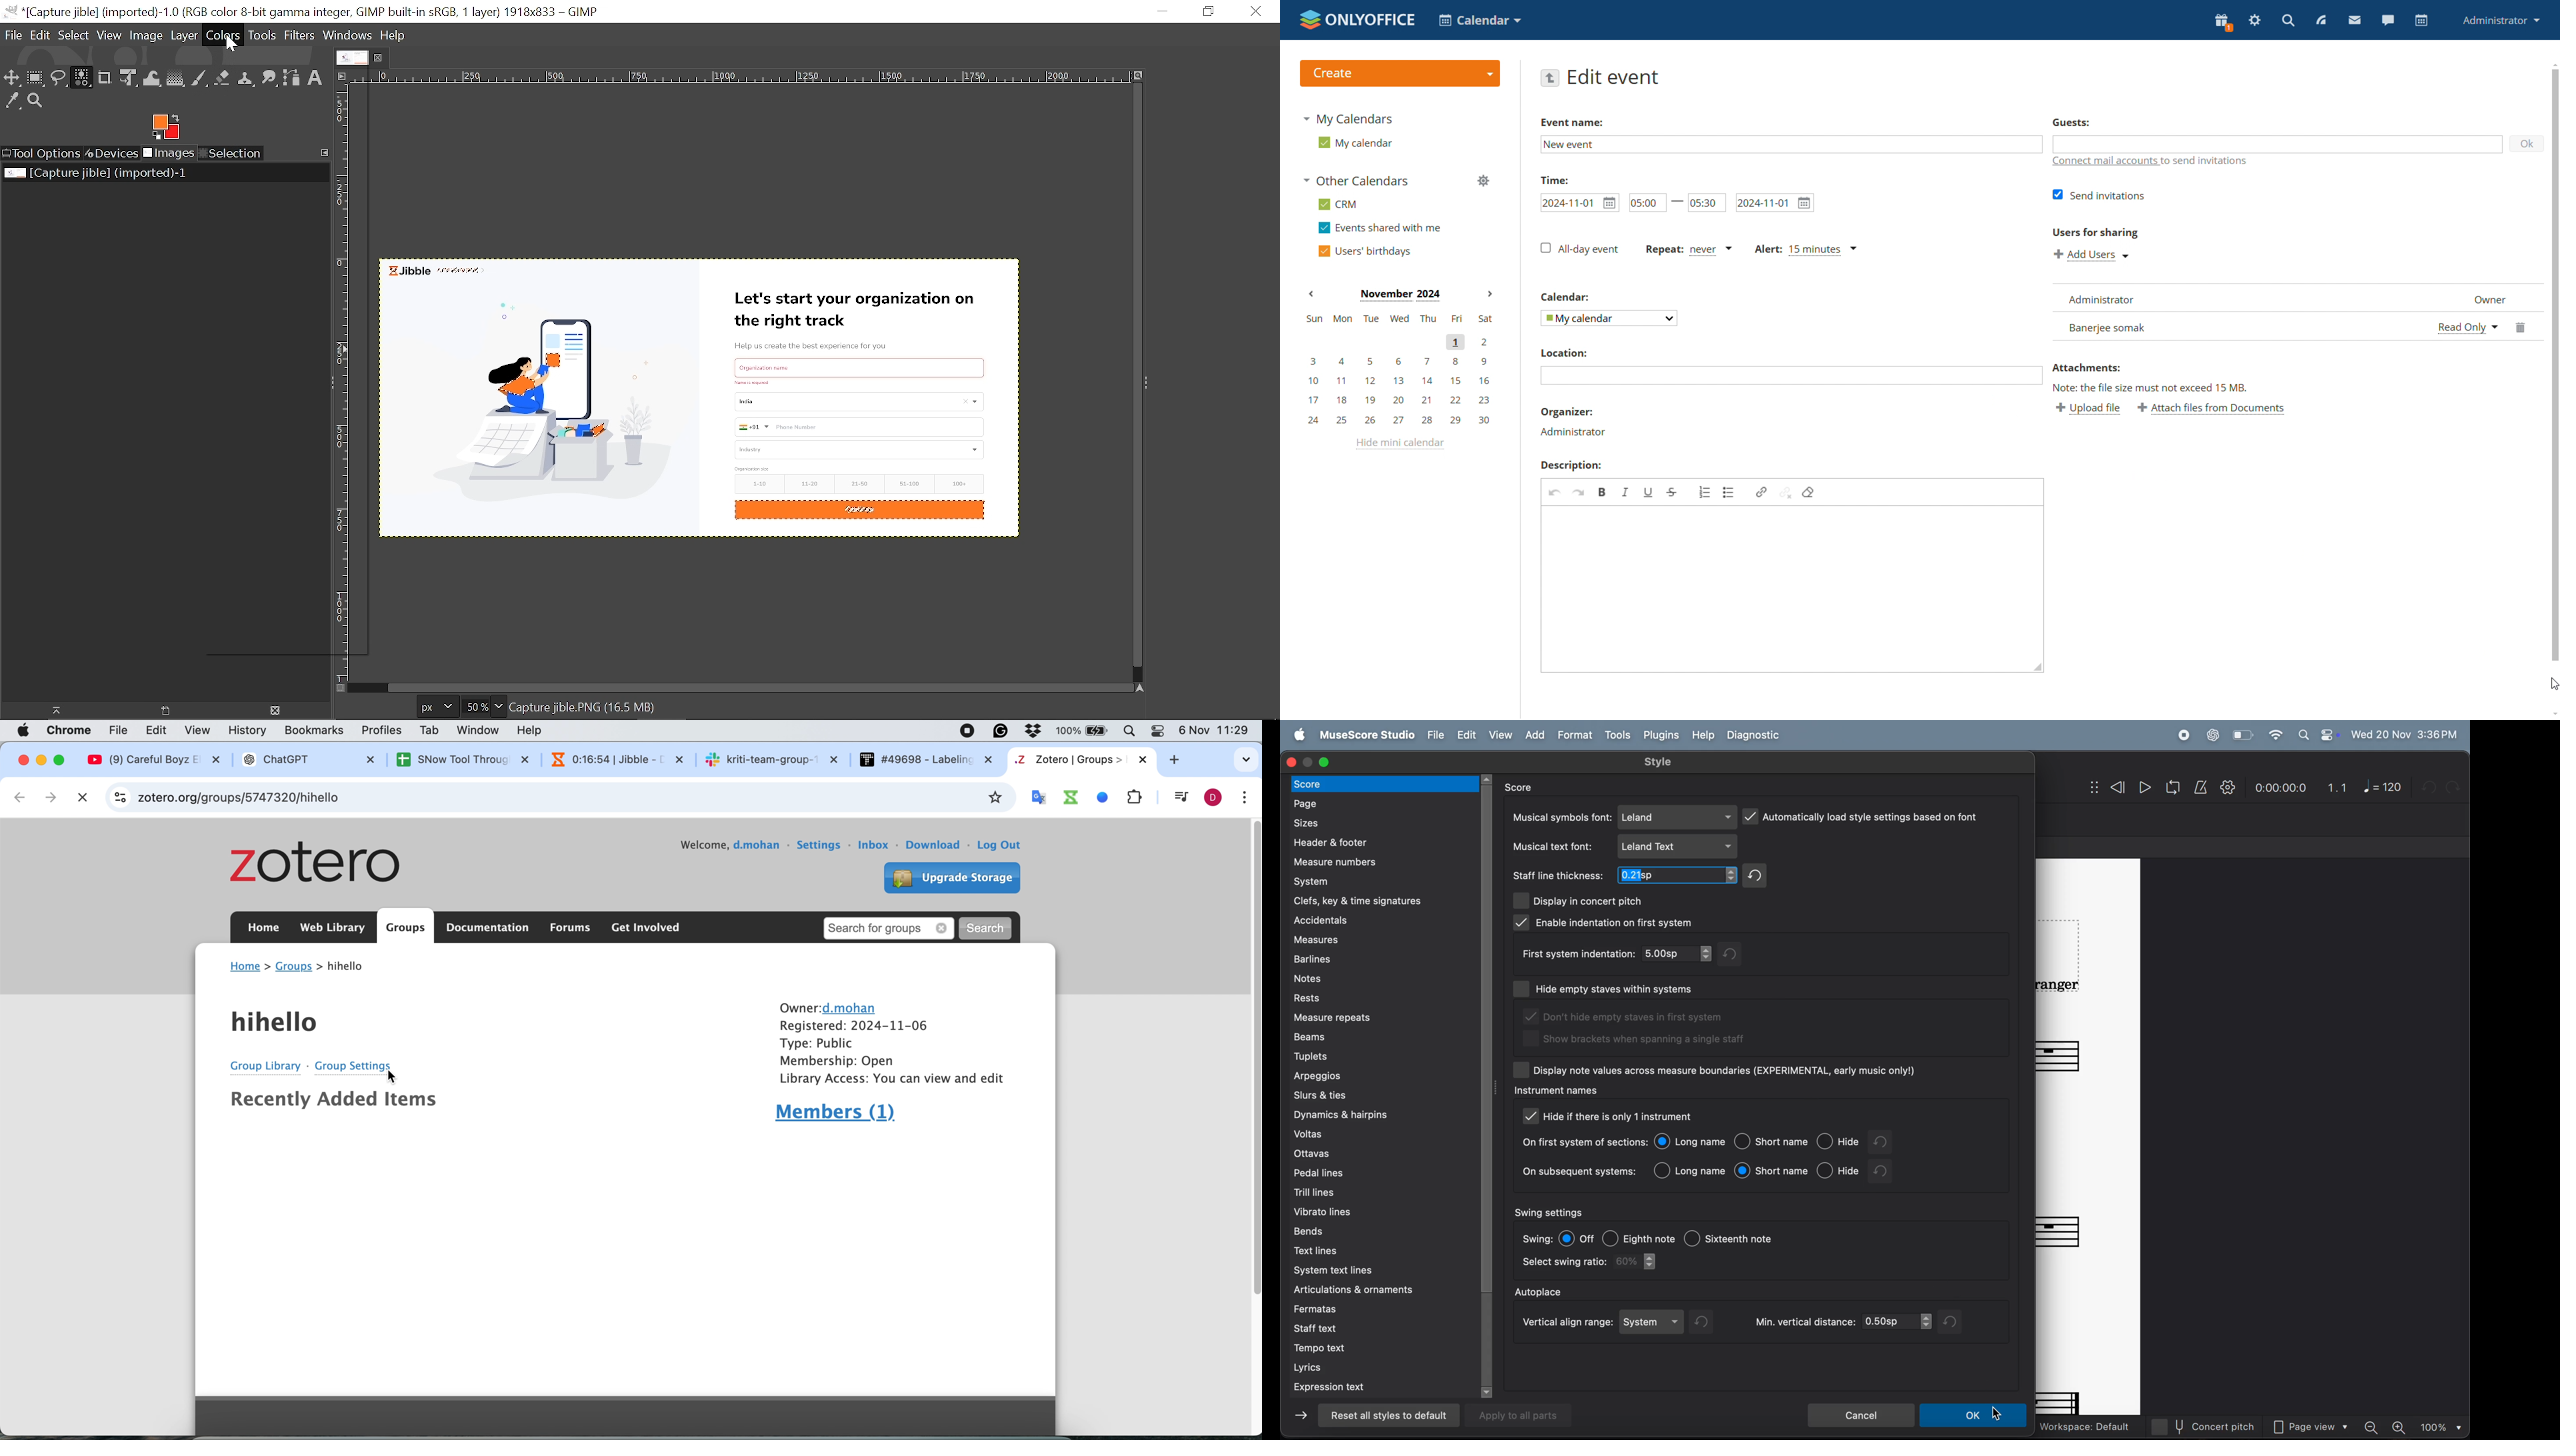  Describe the element at coordinates (1006, 844) in the screenshot. I see `log out` at that location.